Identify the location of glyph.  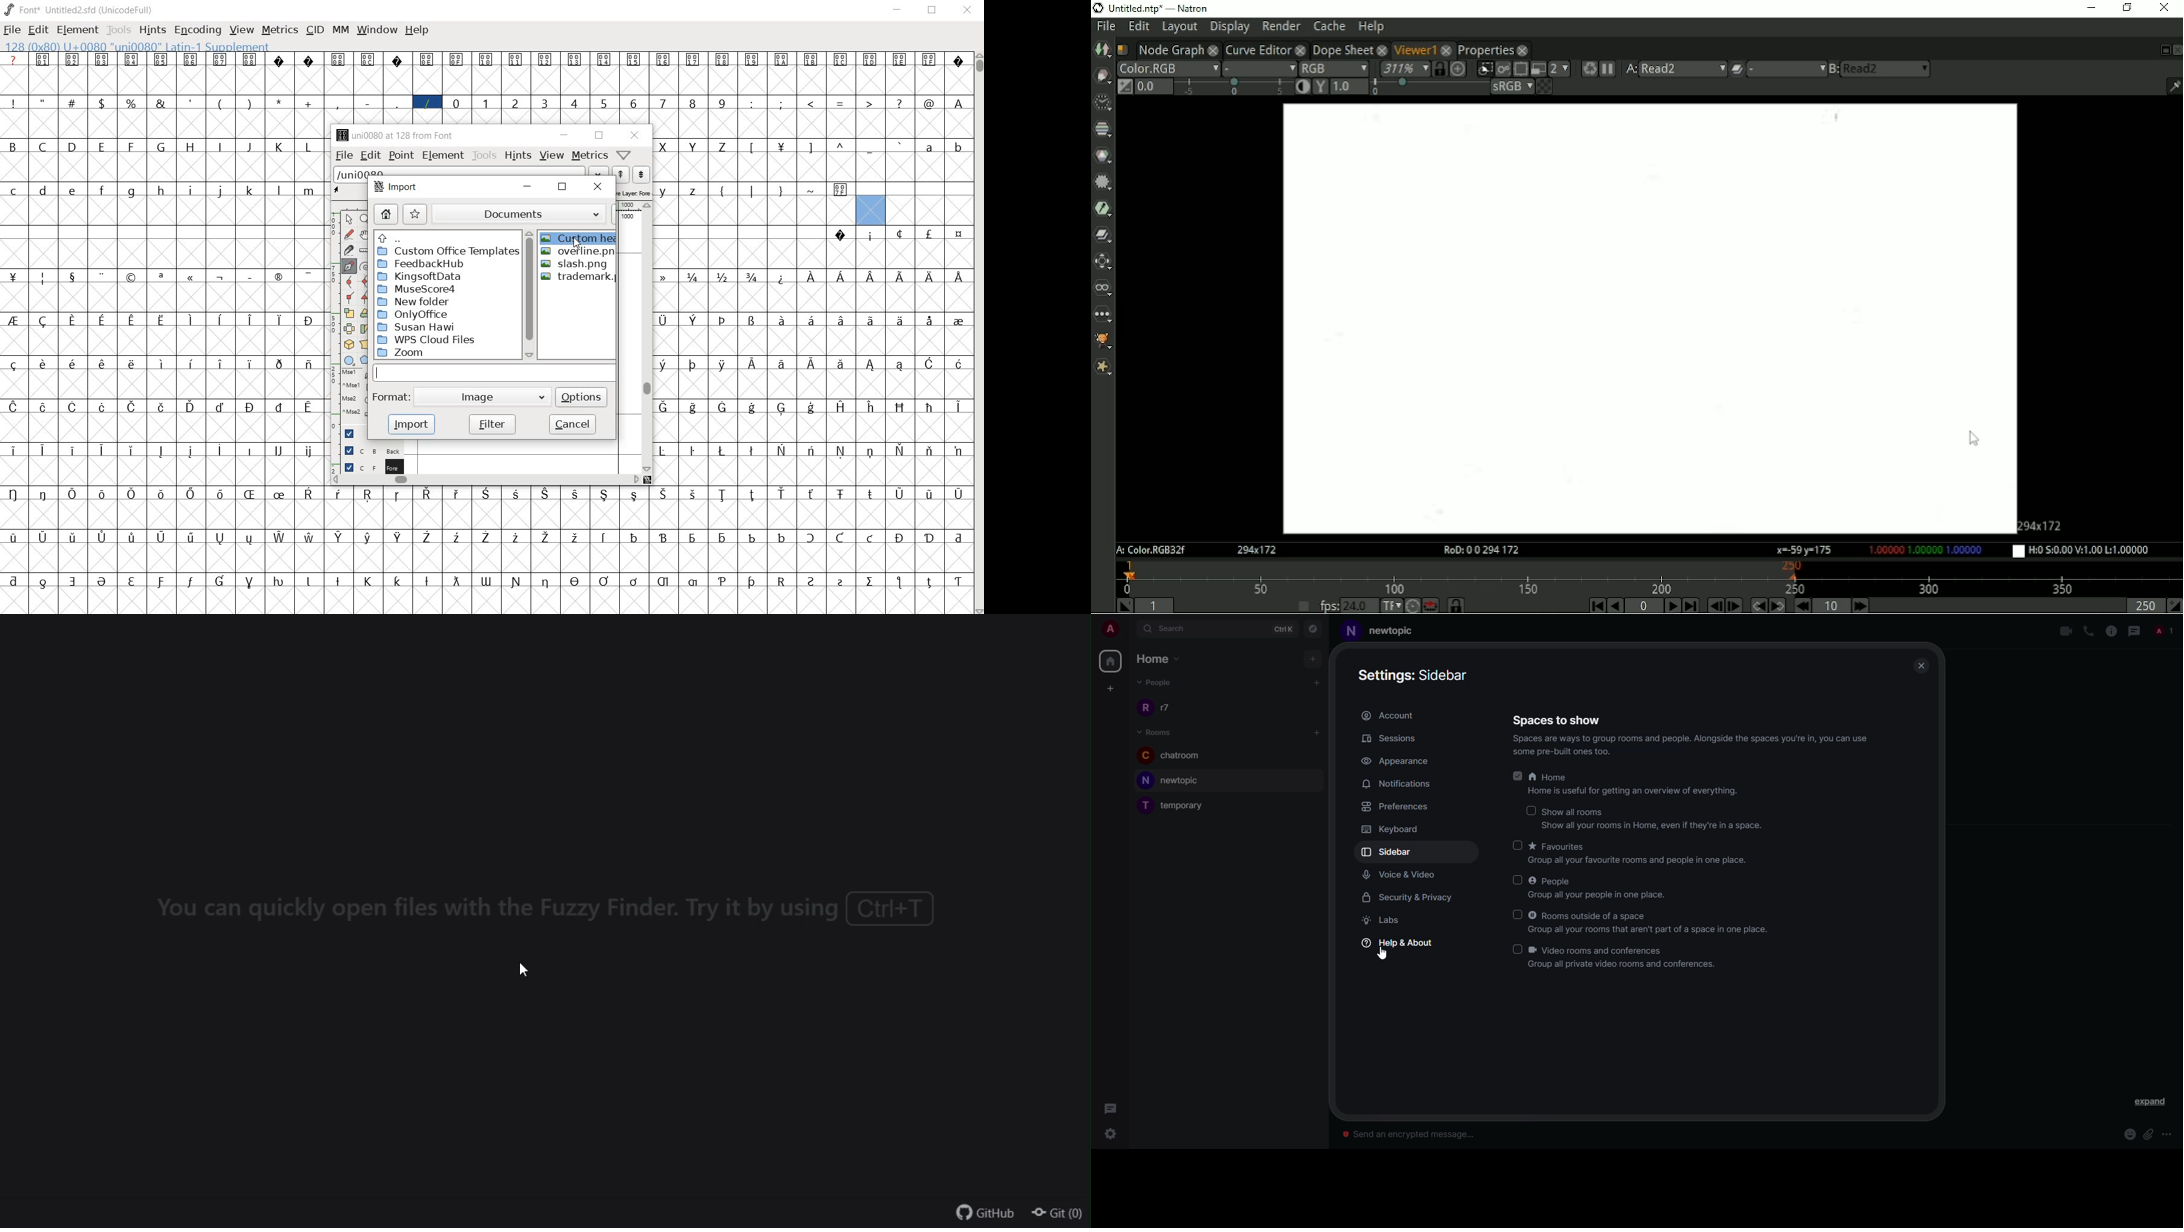
(103, 537).